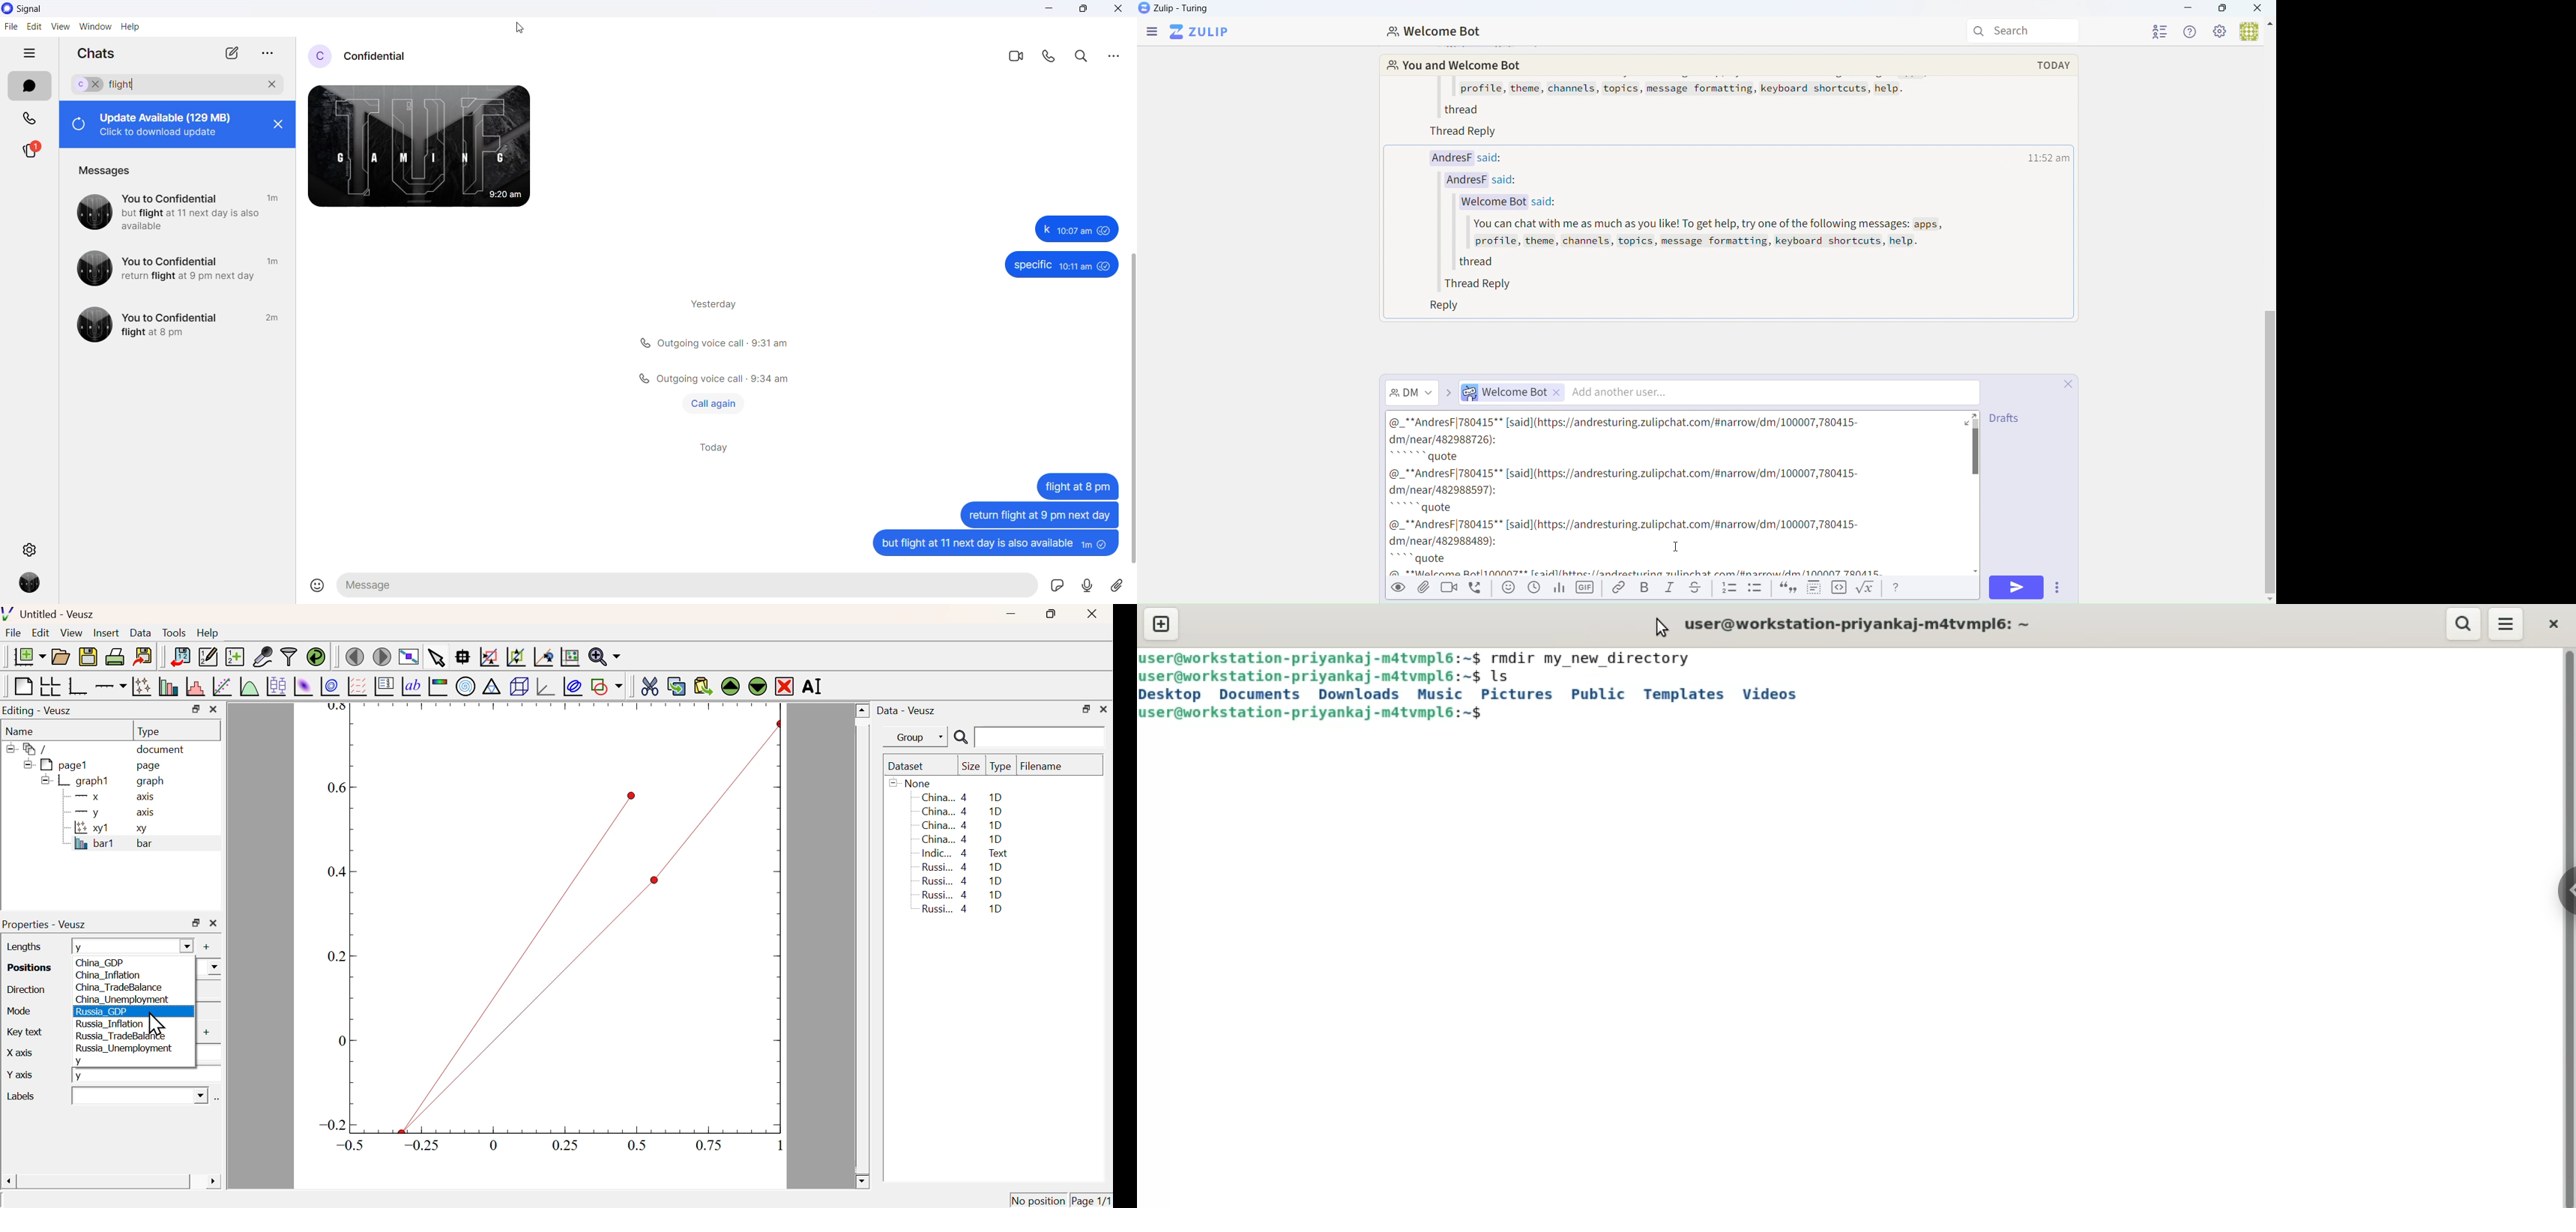 The width and height of the screenshot is (2576, 1232). I want to click on minimize, so click(1054, 10).